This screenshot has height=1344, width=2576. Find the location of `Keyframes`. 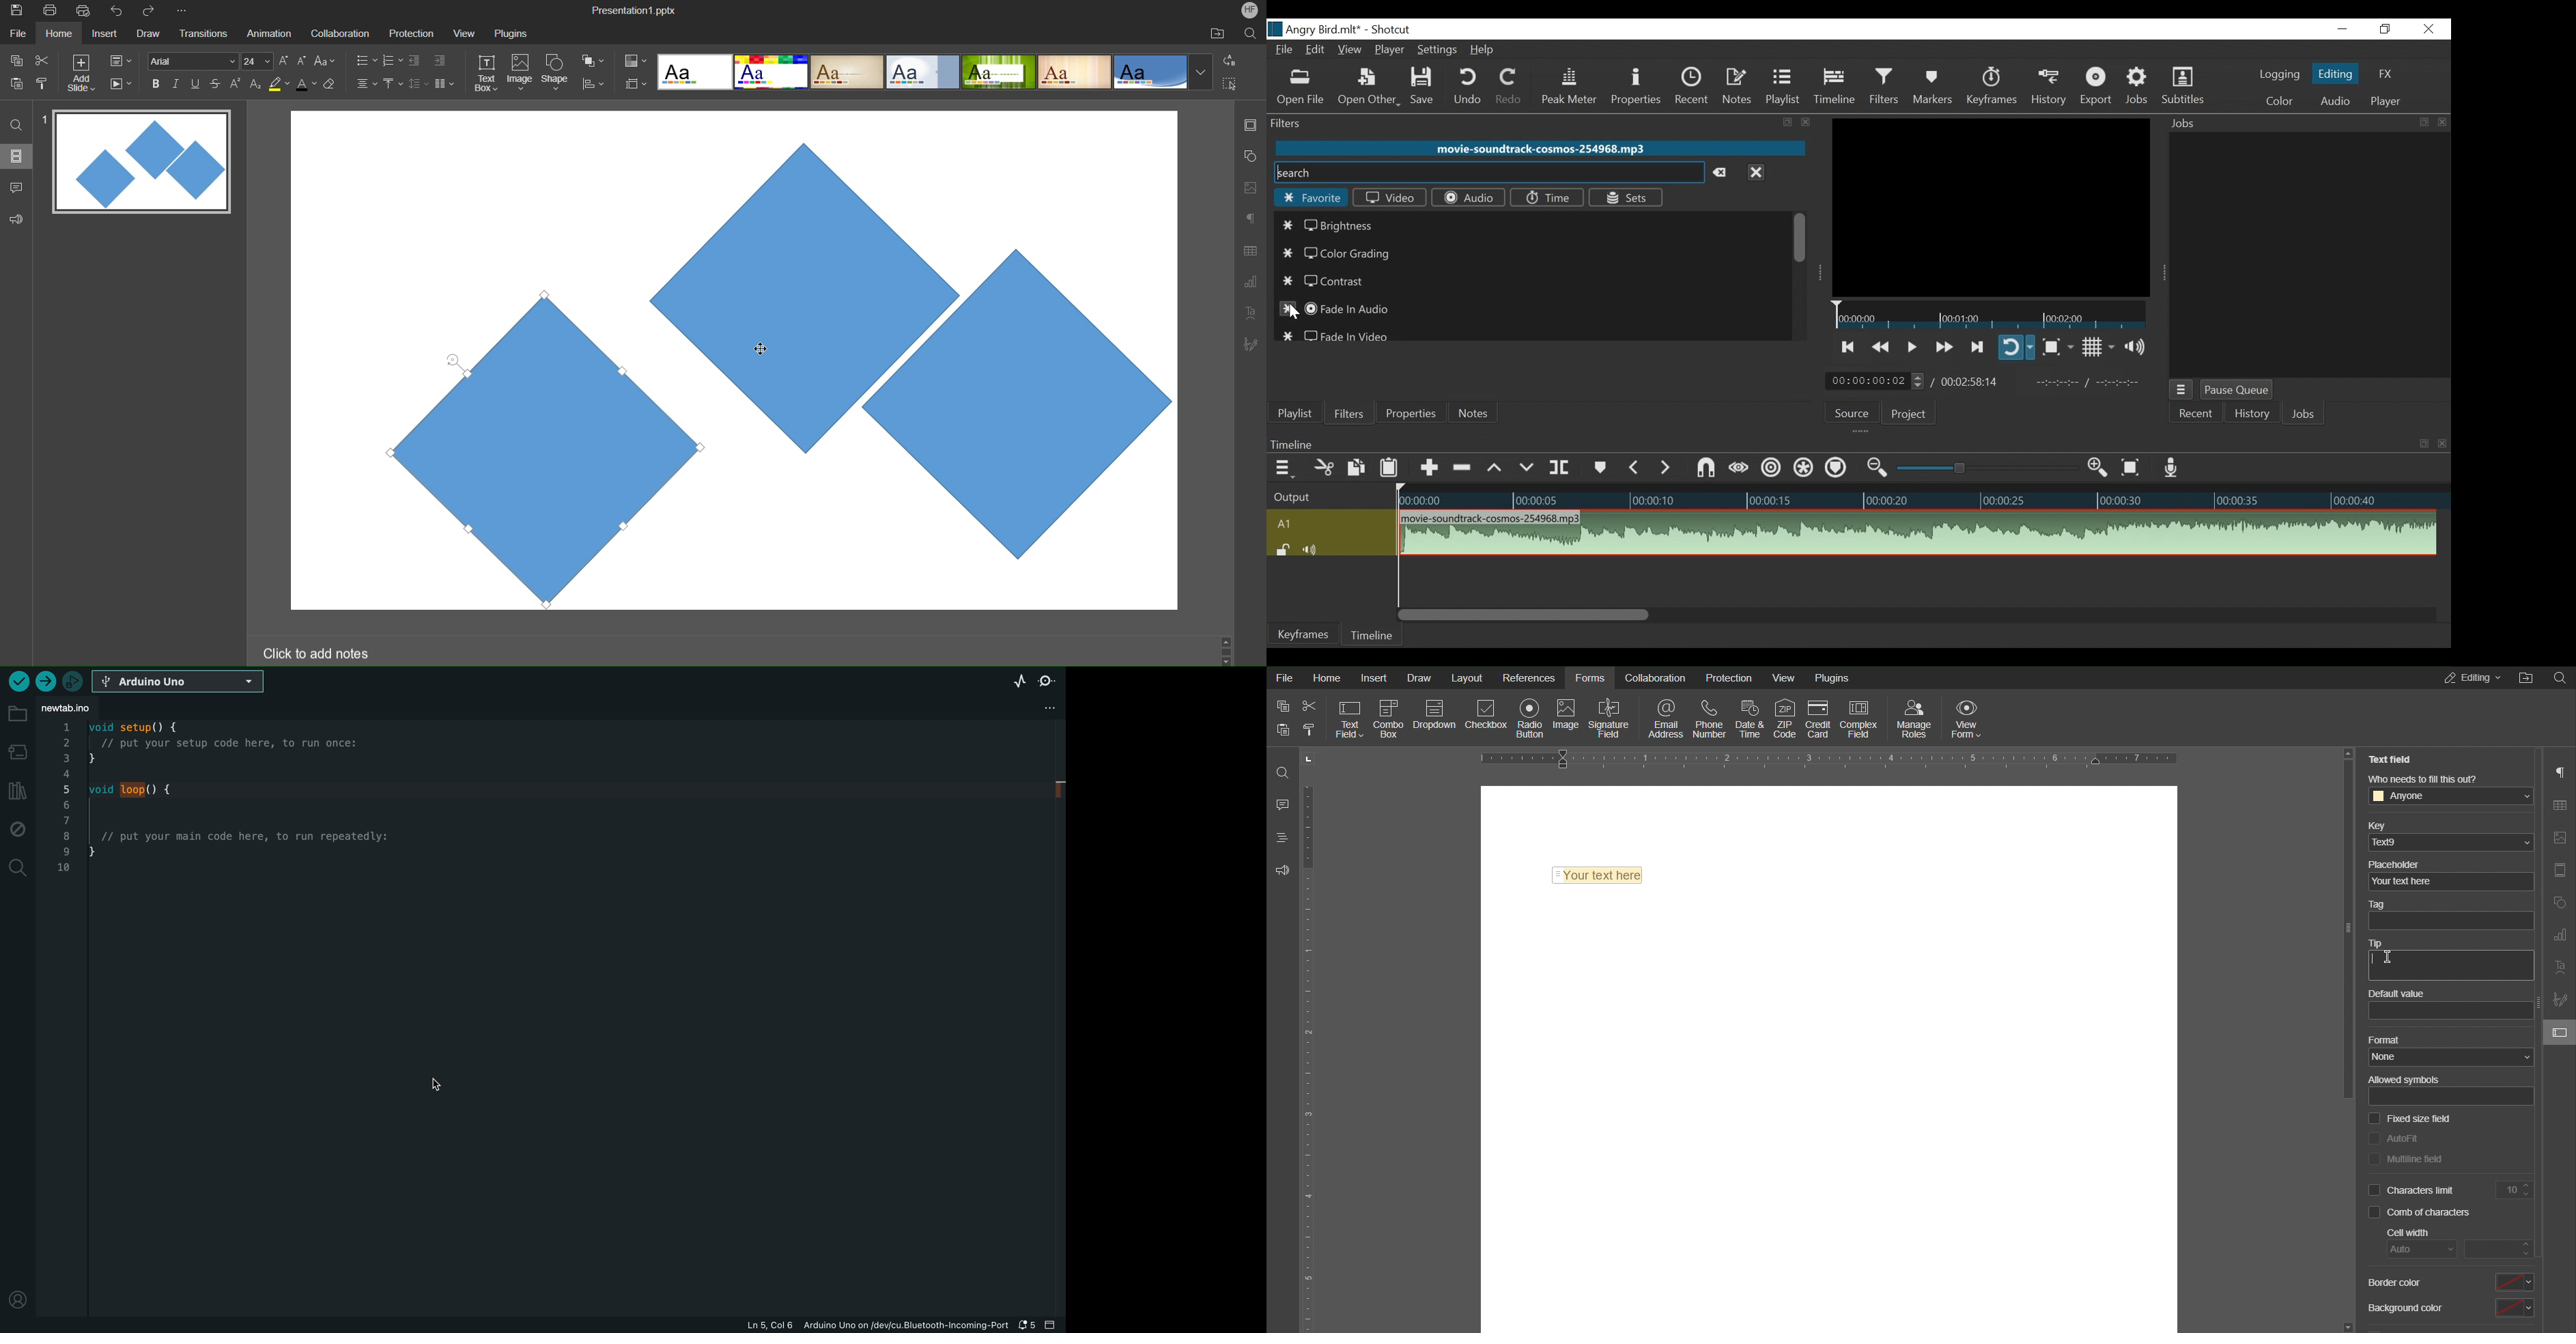

Keyframes is located at coordinates (1304, 634).